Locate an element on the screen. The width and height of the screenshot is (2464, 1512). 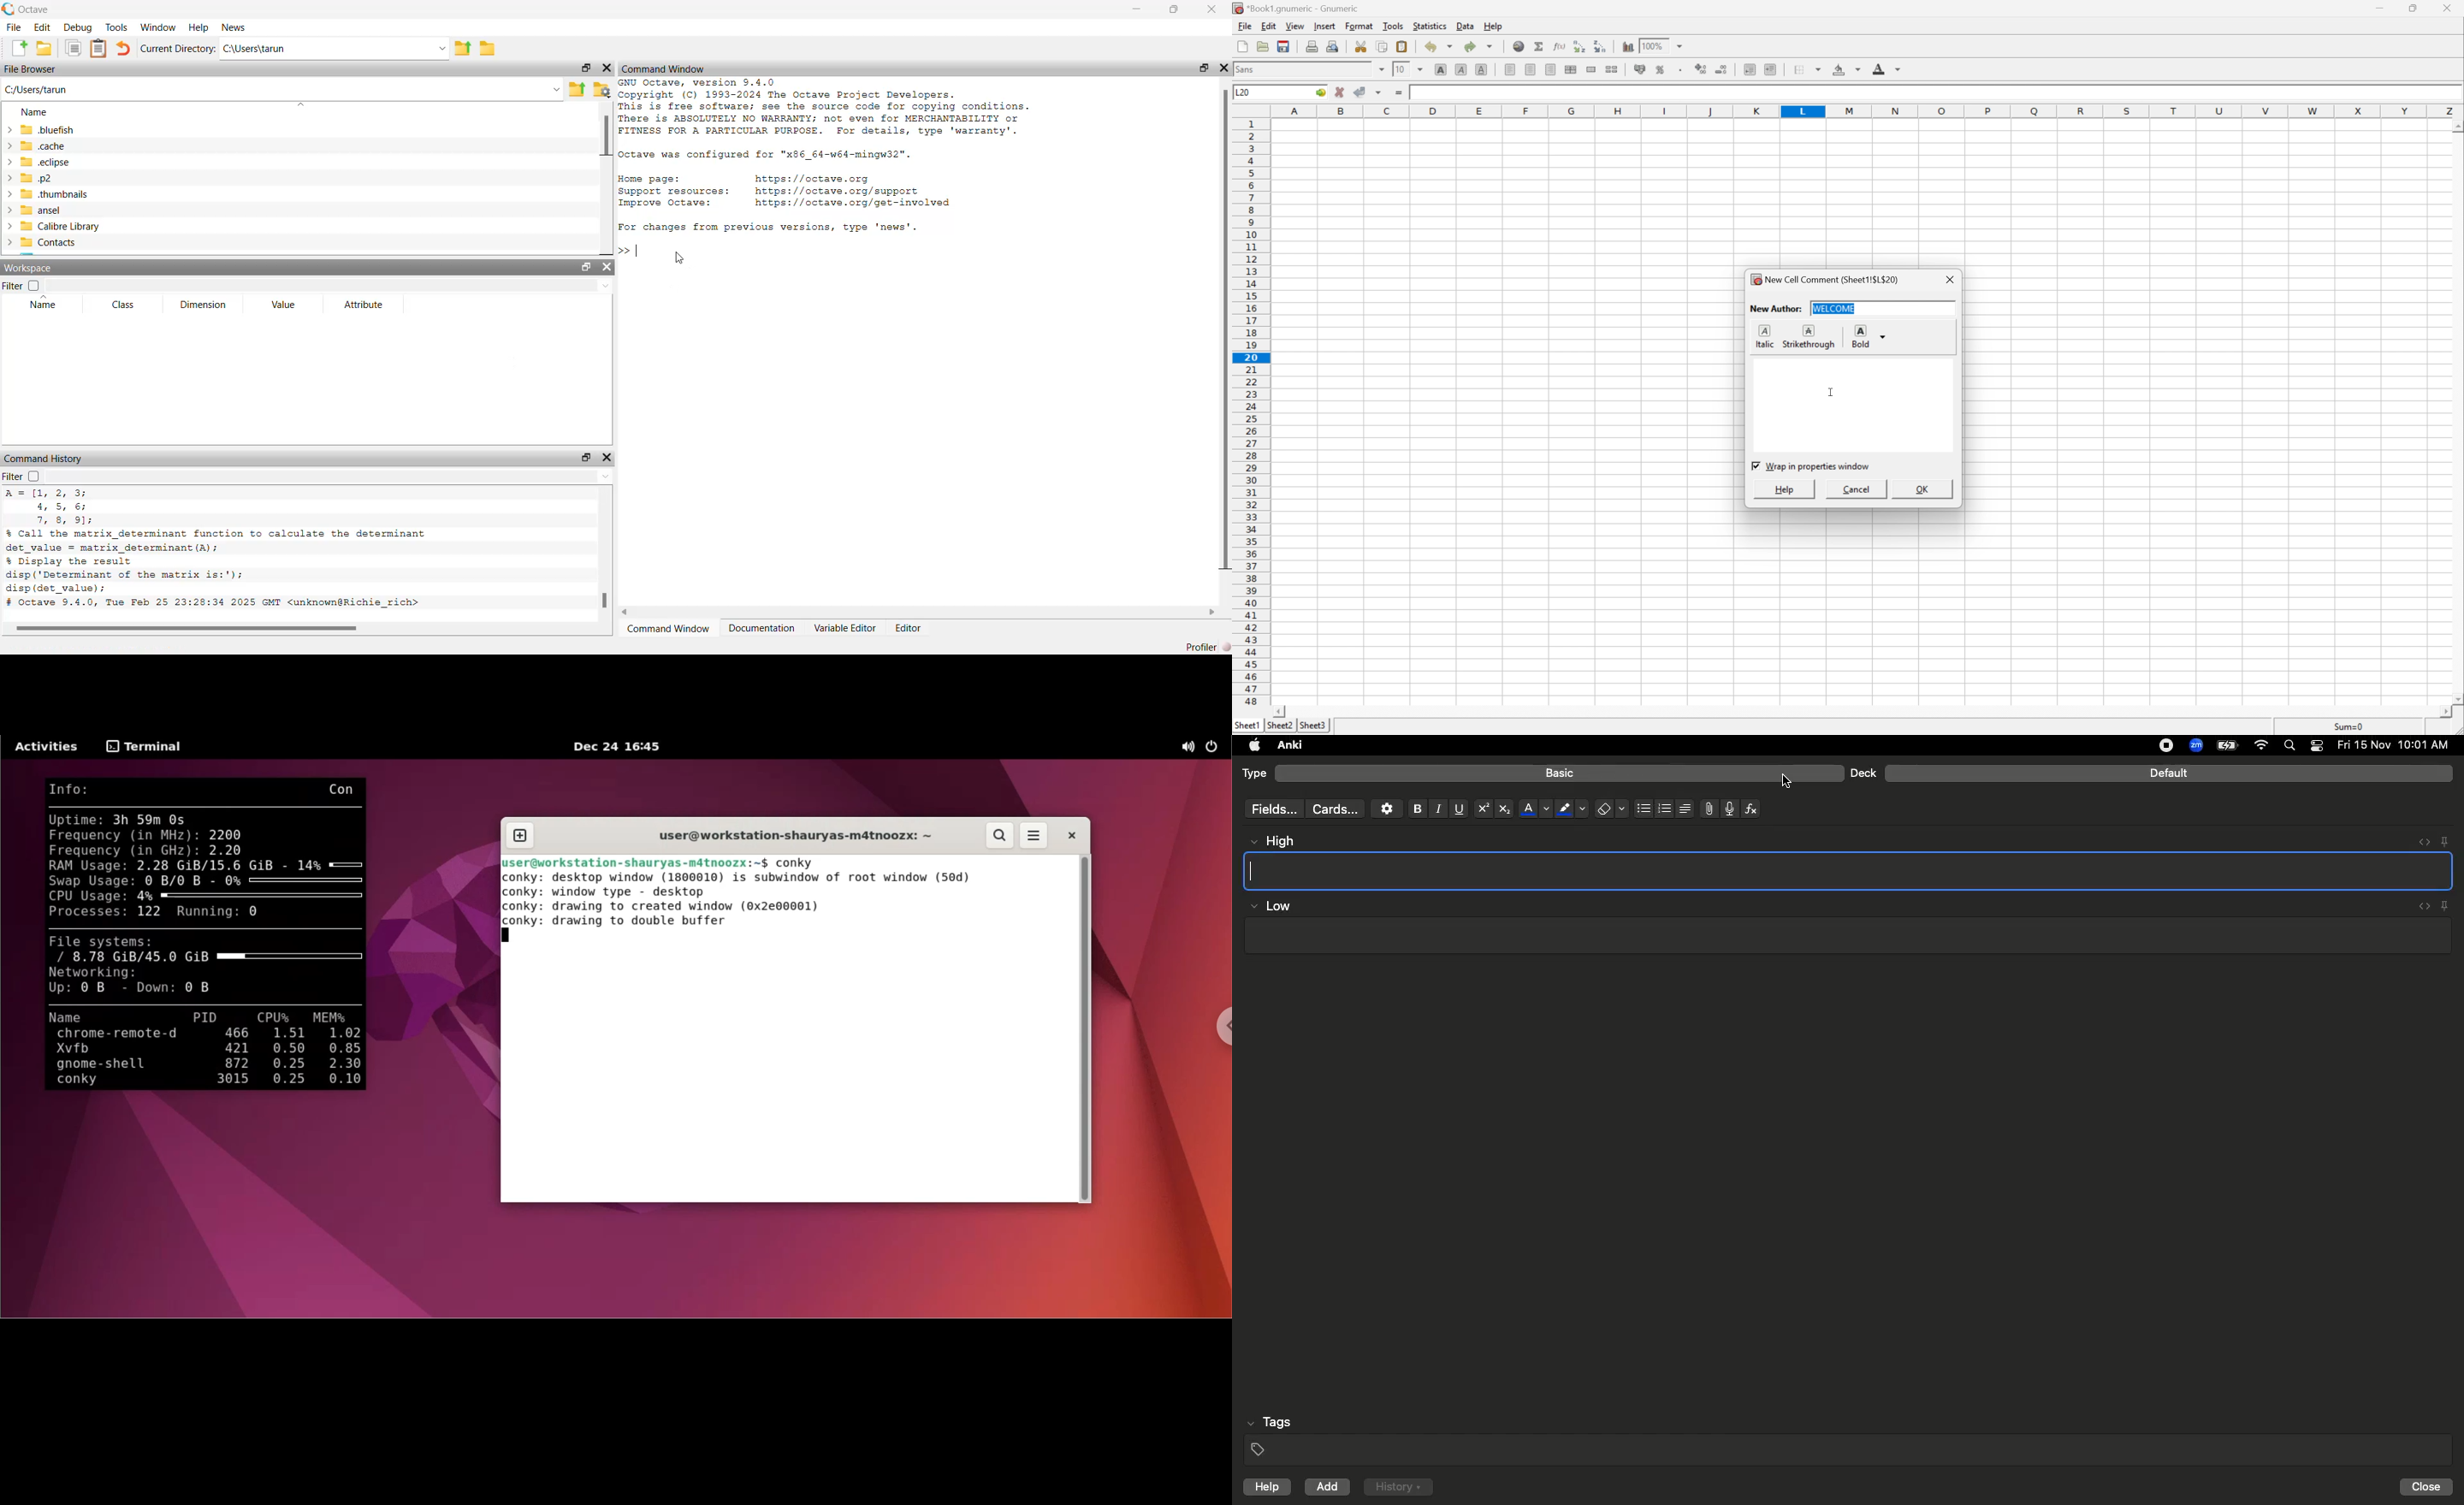
New Cell Comment (Sheet1!$L$20) is located at coordinates (1823, 279).